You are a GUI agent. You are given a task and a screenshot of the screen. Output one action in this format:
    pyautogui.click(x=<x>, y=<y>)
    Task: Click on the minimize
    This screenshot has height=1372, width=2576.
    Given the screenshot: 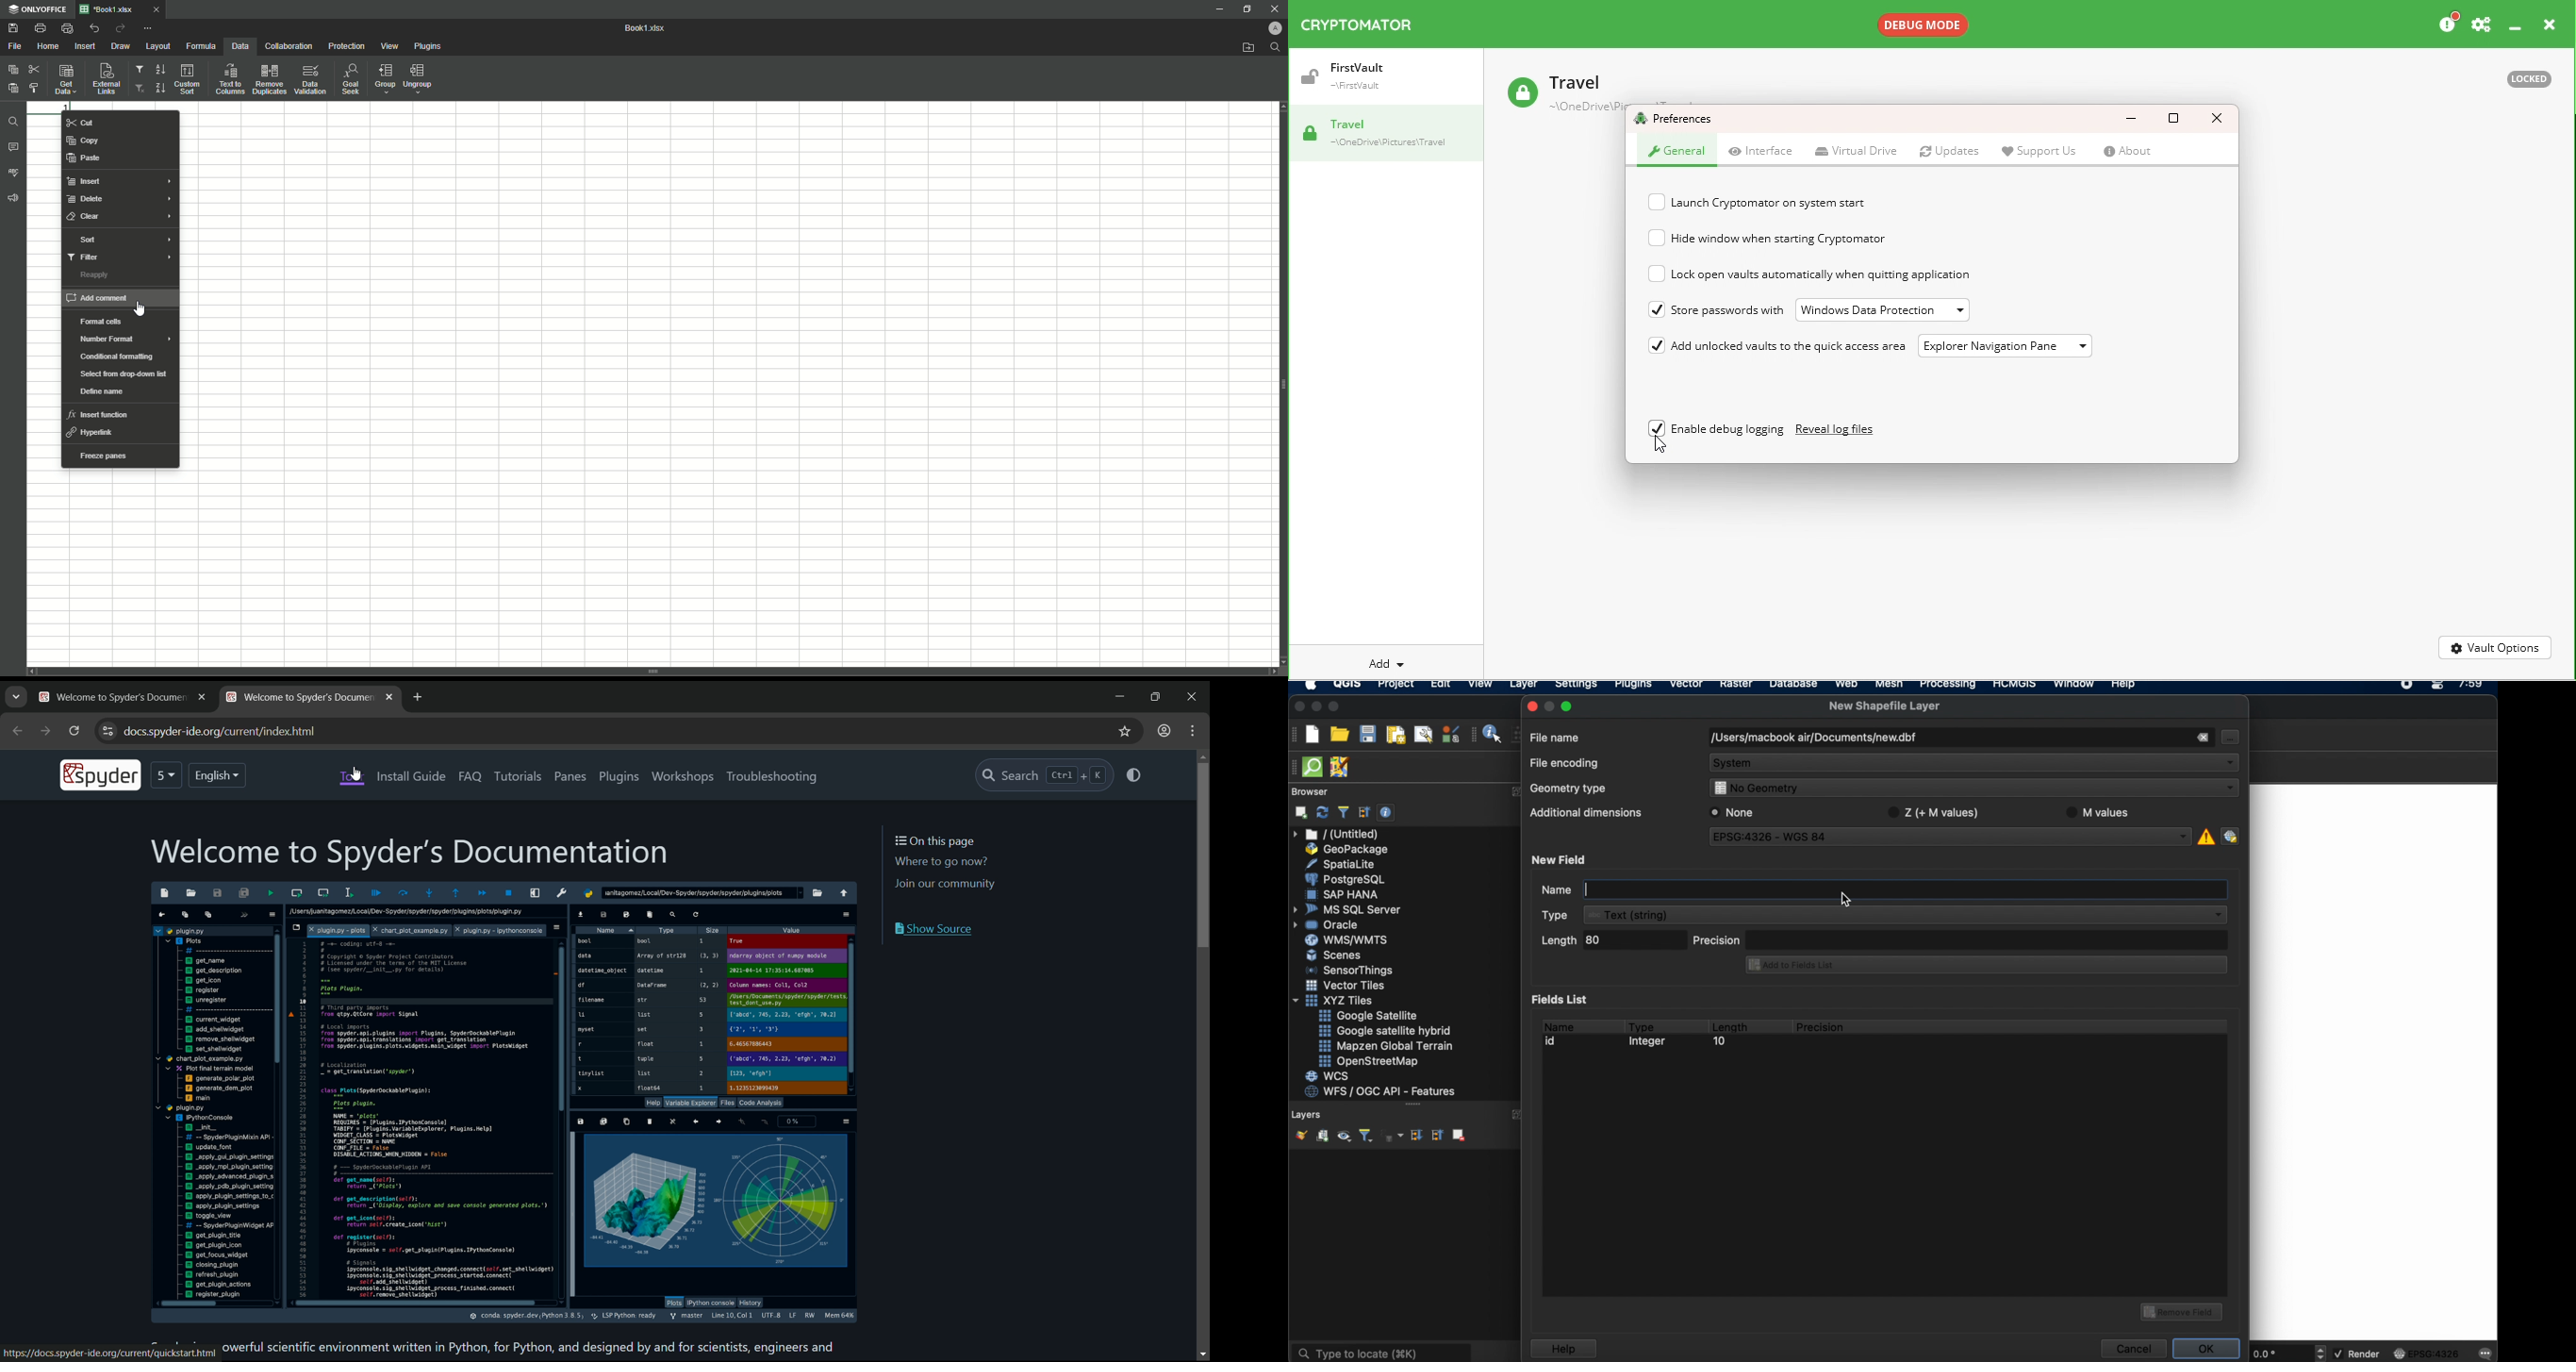 What is the action you would take?
    pyautogui.click(x=1120, y=696)
    